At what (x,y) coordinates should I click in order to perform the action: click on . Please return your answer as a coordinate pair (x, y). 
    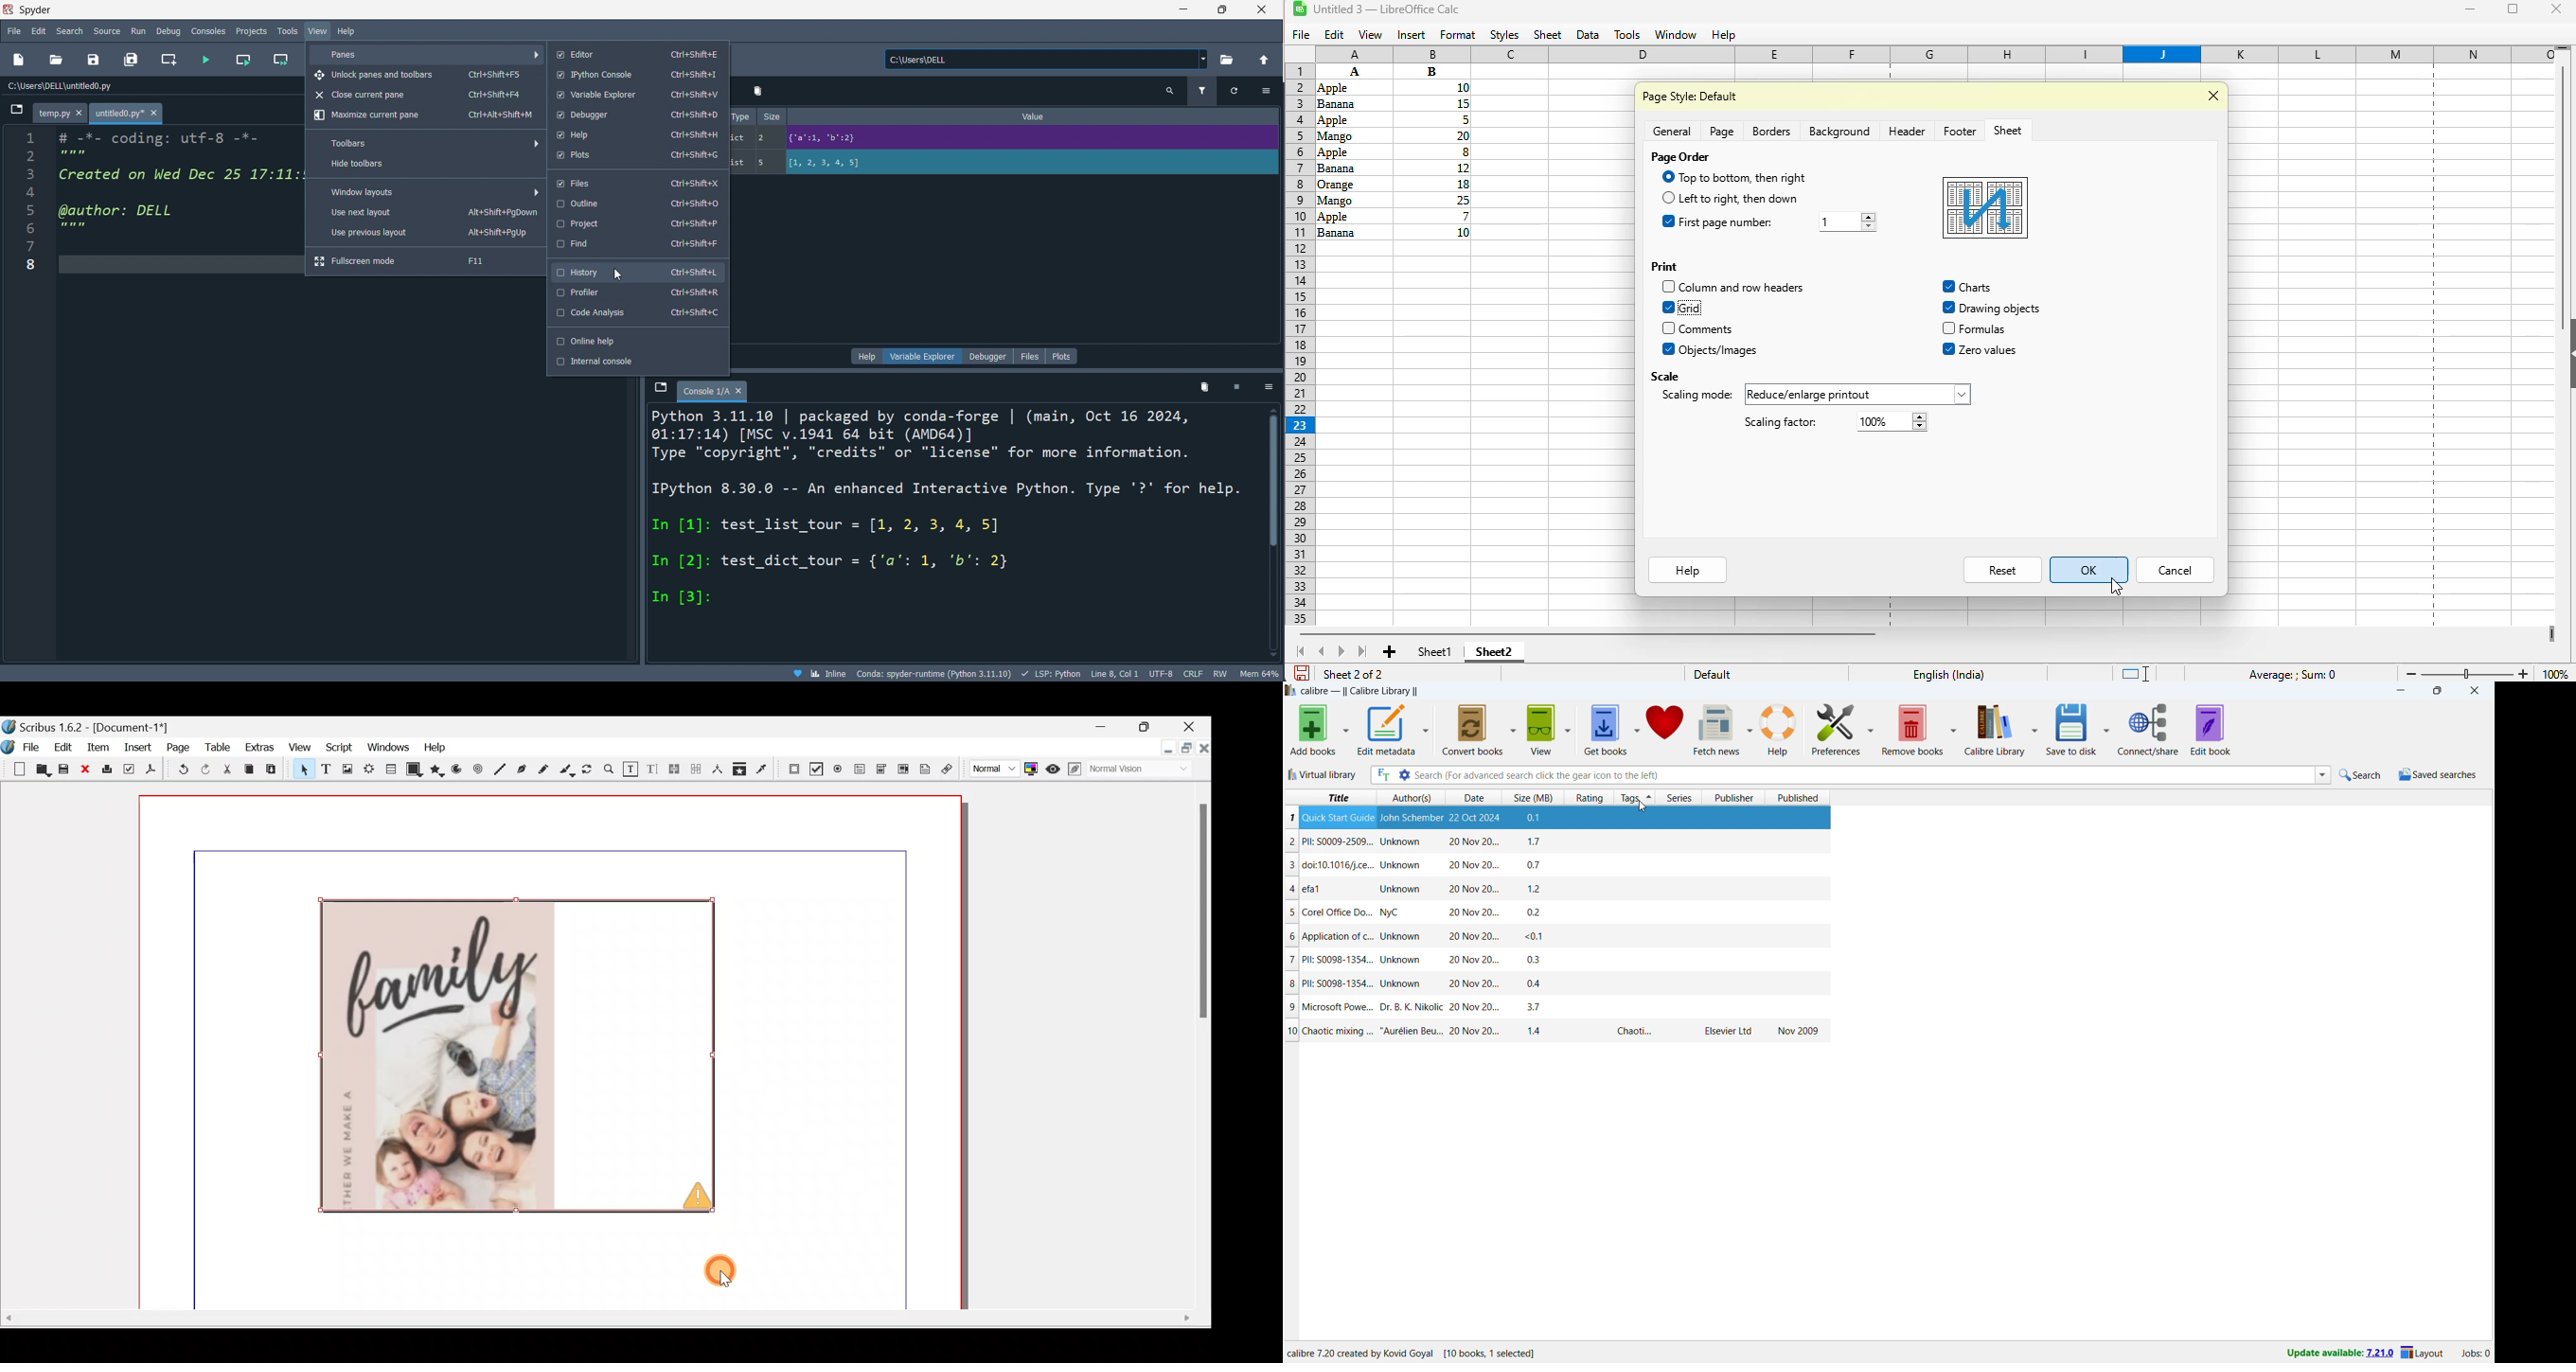
    Looking at the image, I should click on (1352, 151).